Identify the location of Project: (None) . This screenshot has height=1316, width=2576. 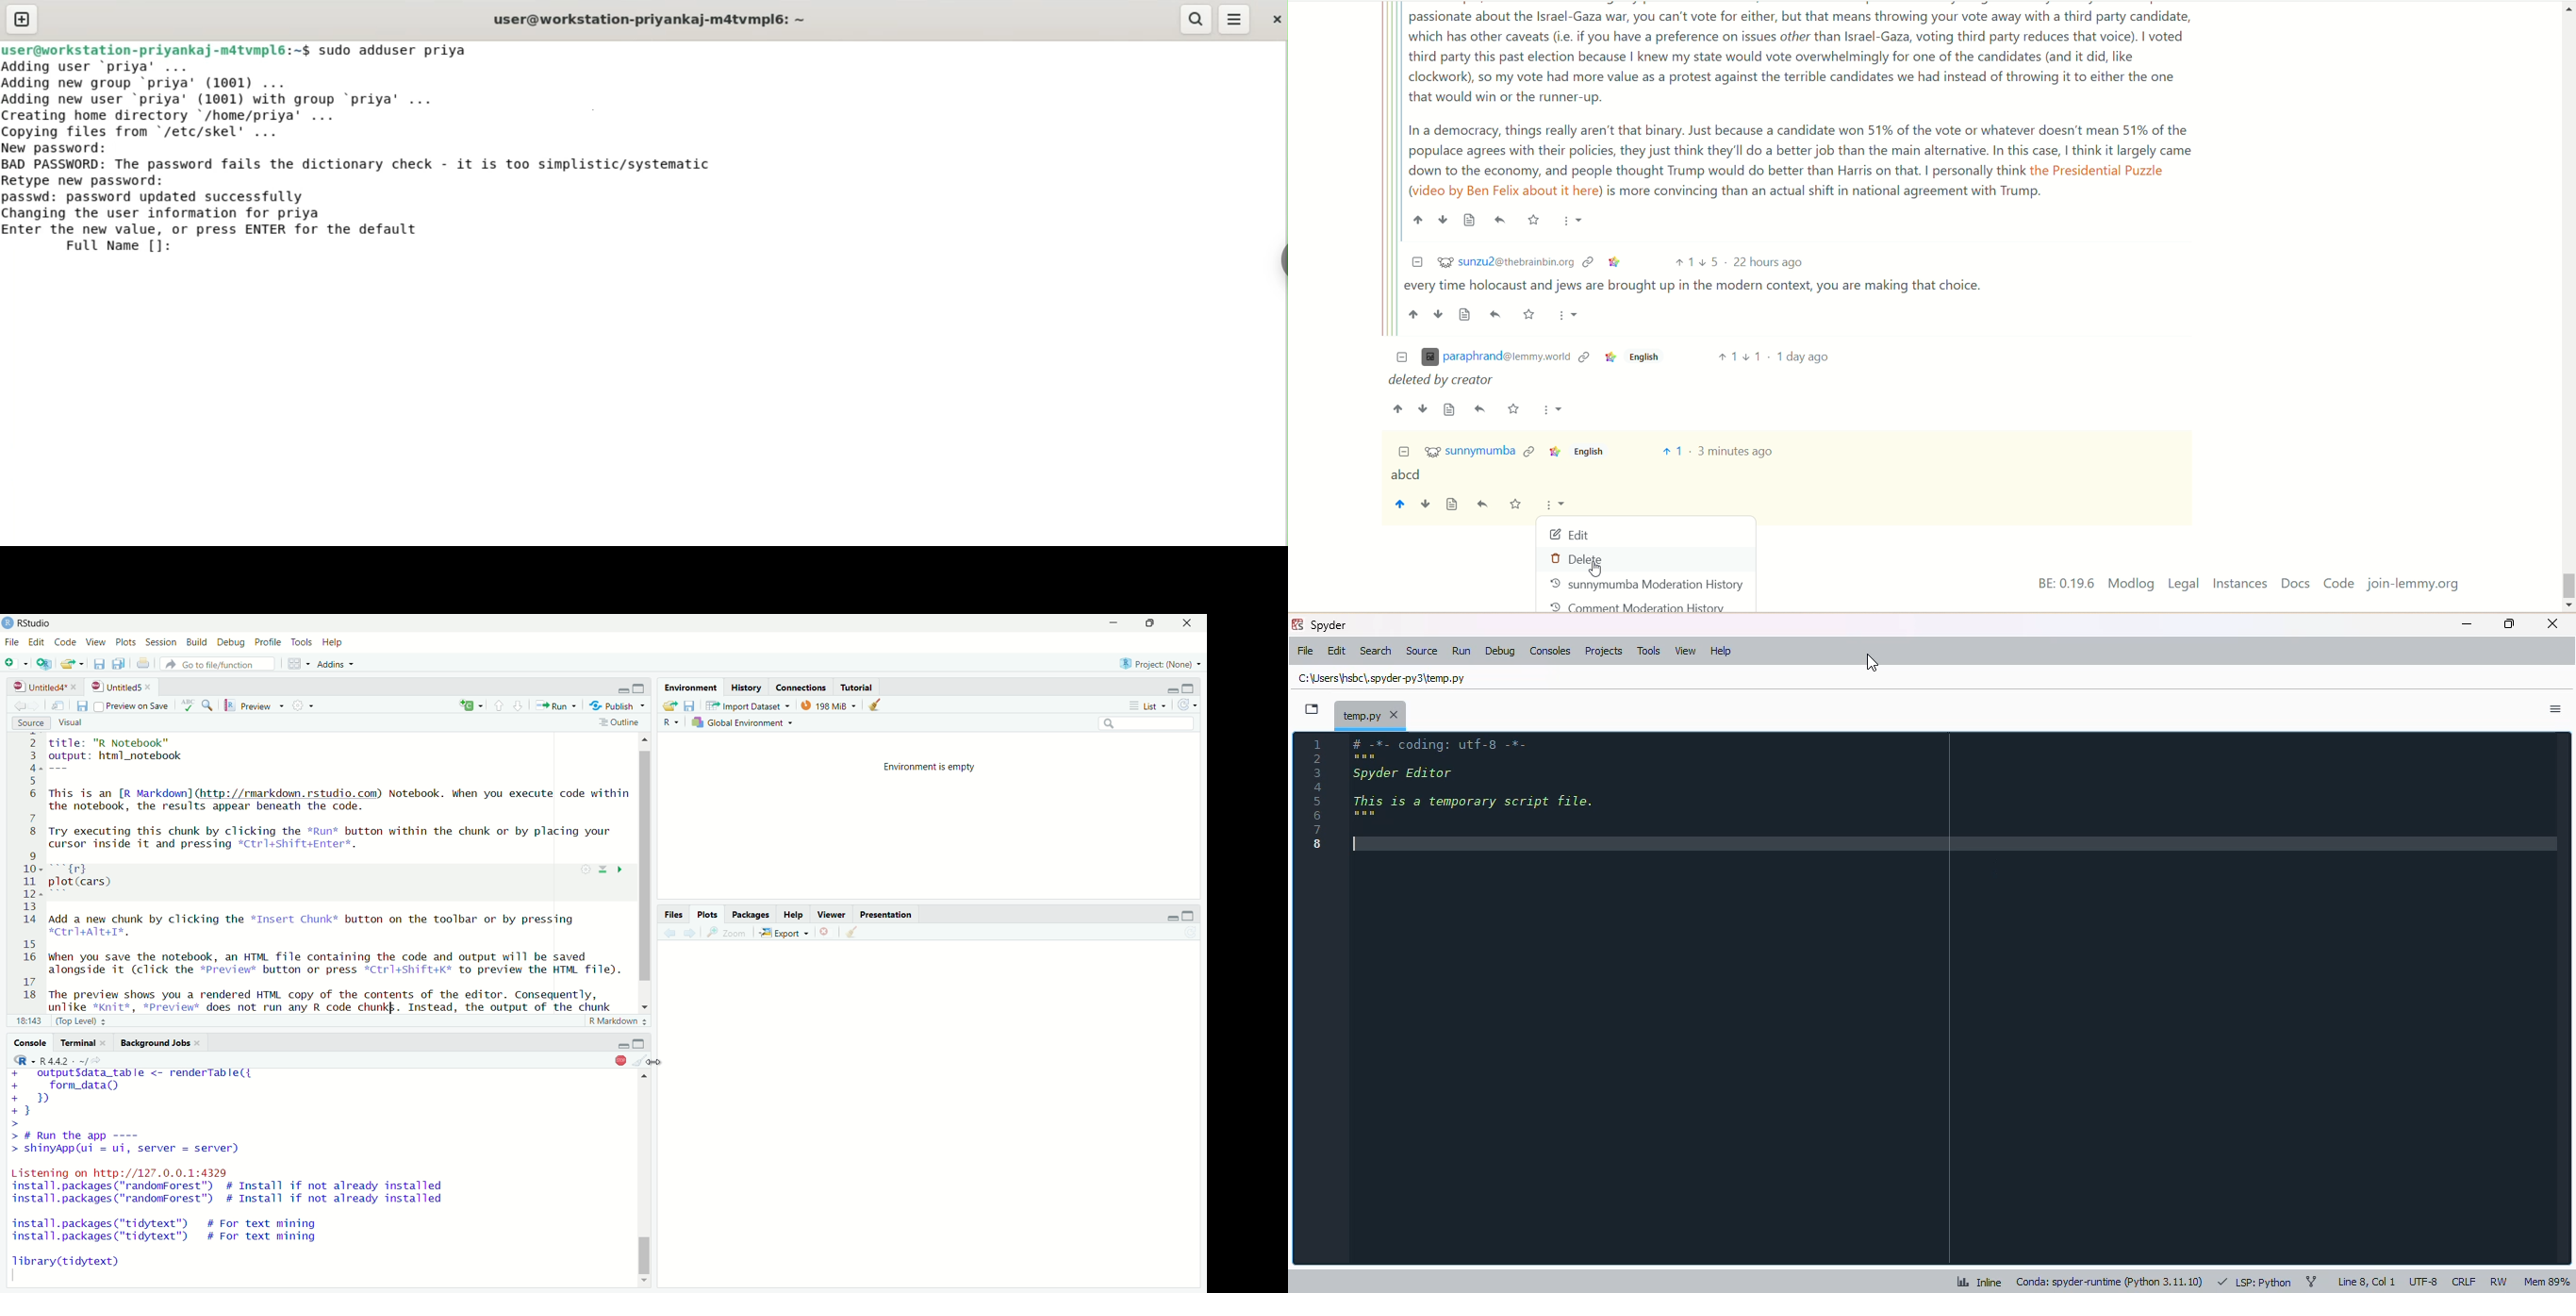
(1157, 662).